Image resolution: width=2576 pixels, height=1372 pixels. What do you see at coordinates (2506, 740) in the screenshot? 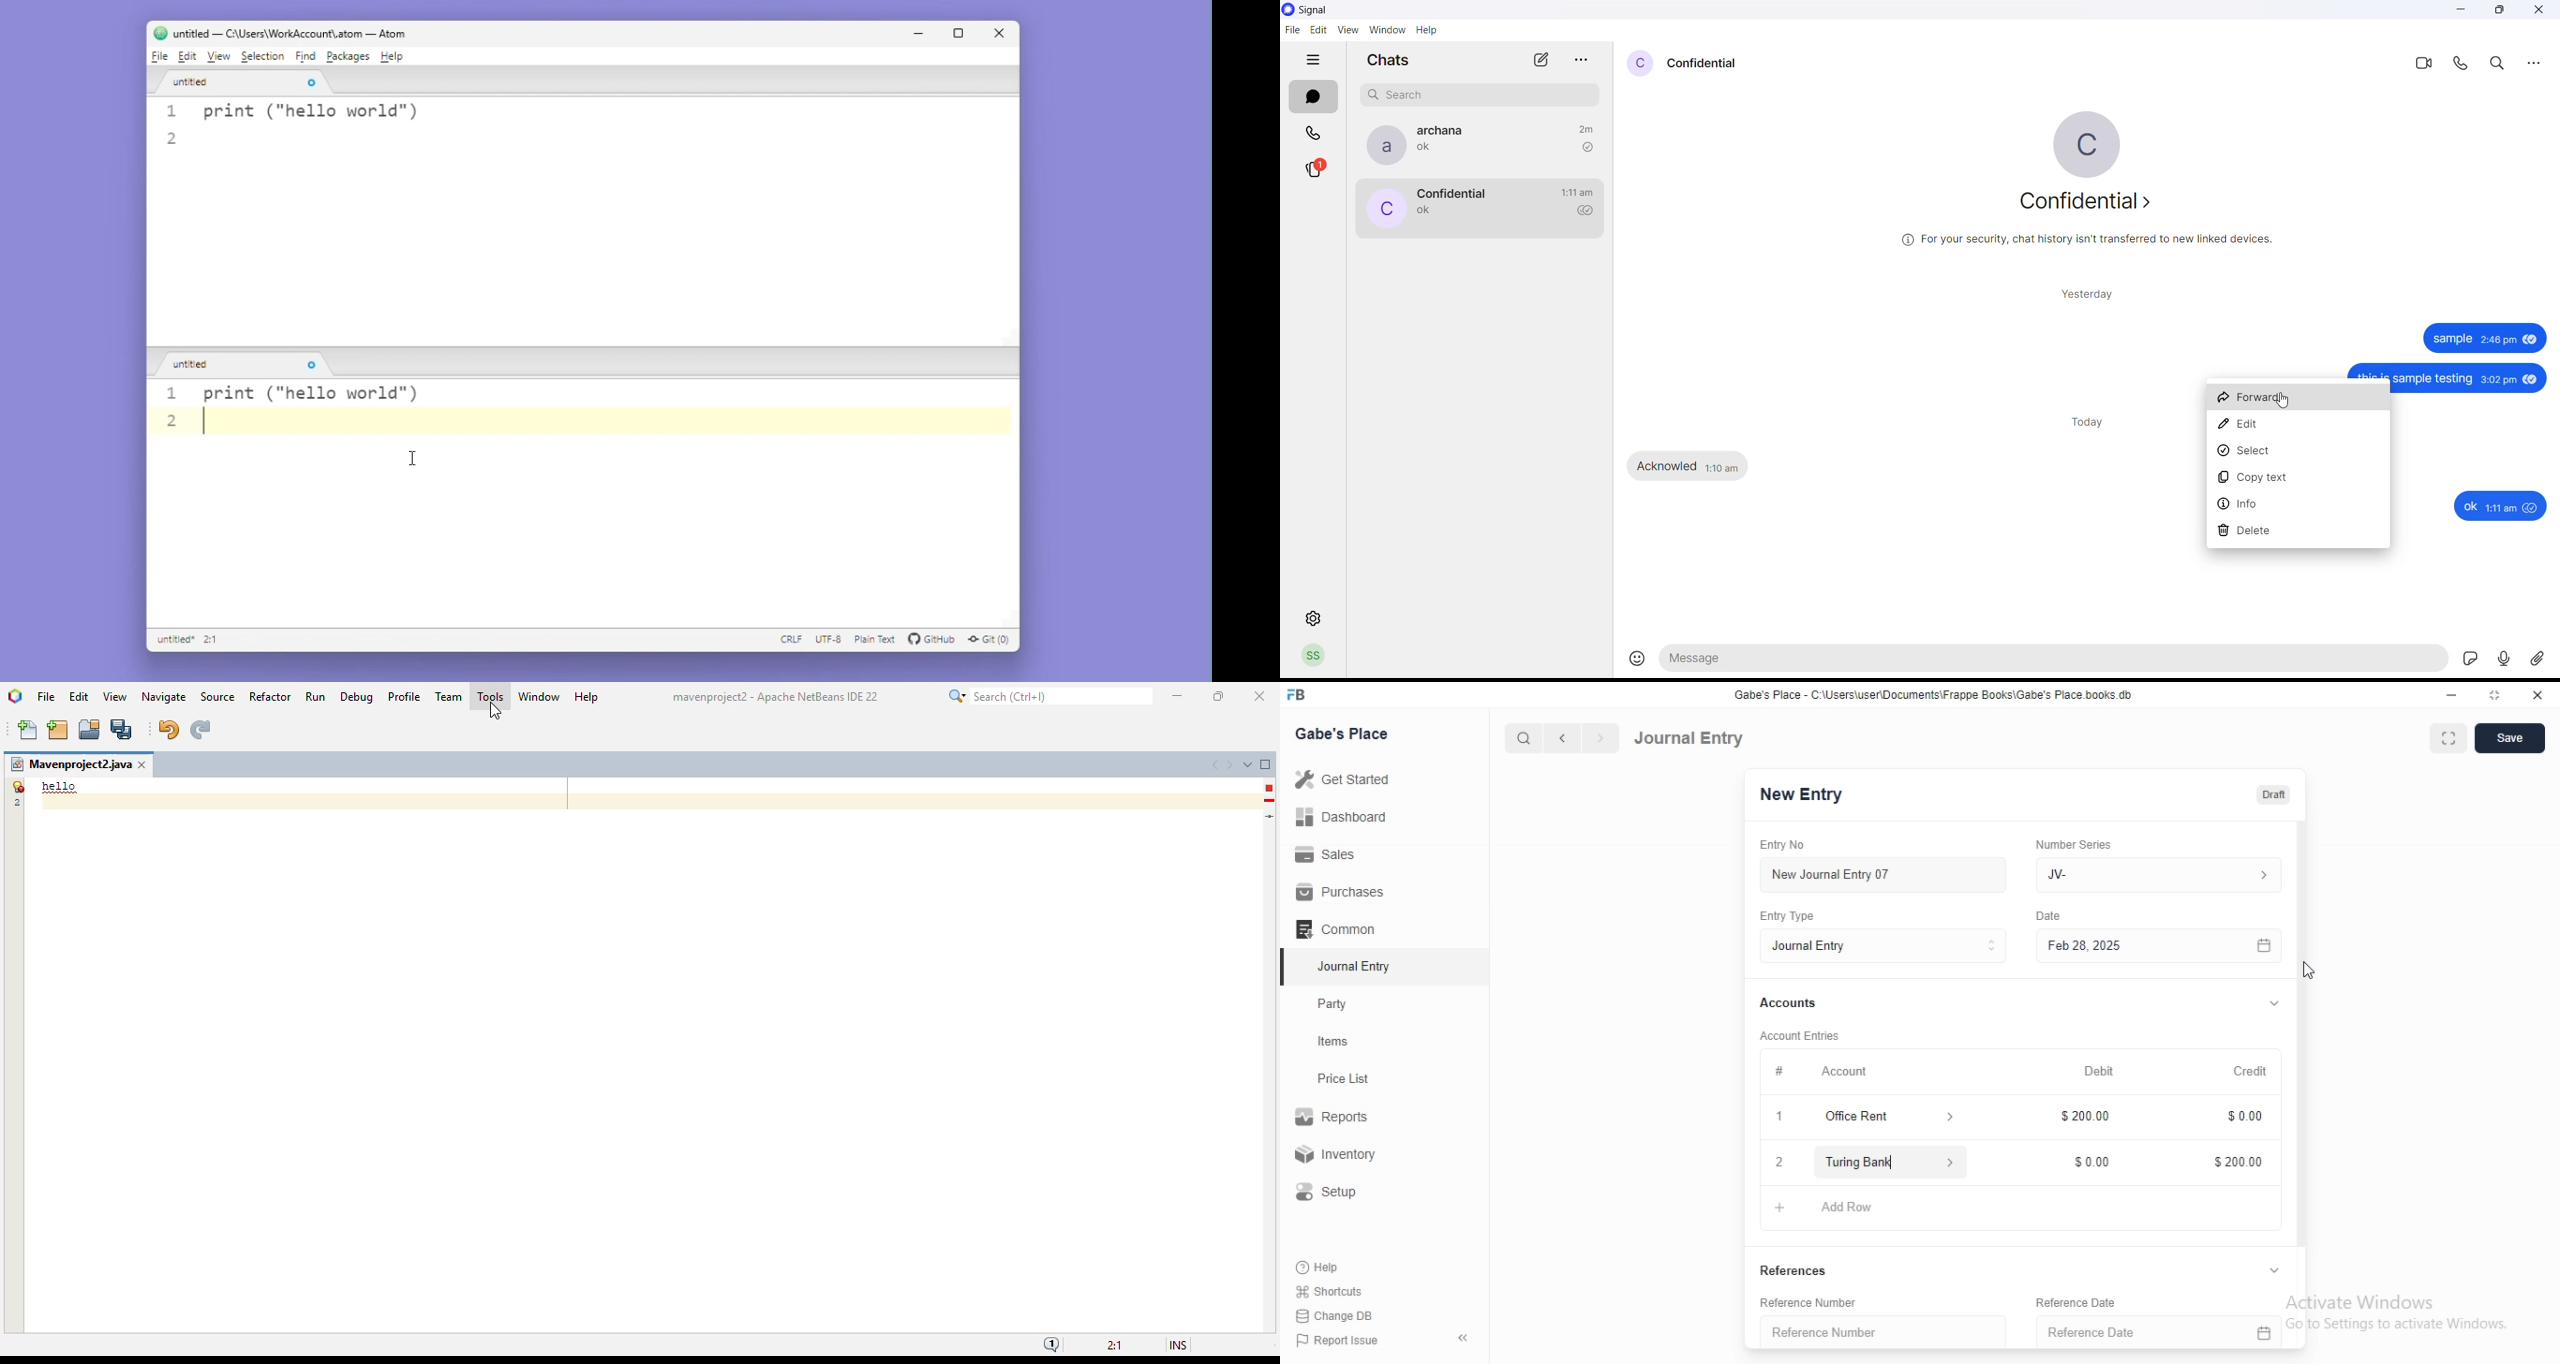
I see `save` at bounding box center [2506, 740].